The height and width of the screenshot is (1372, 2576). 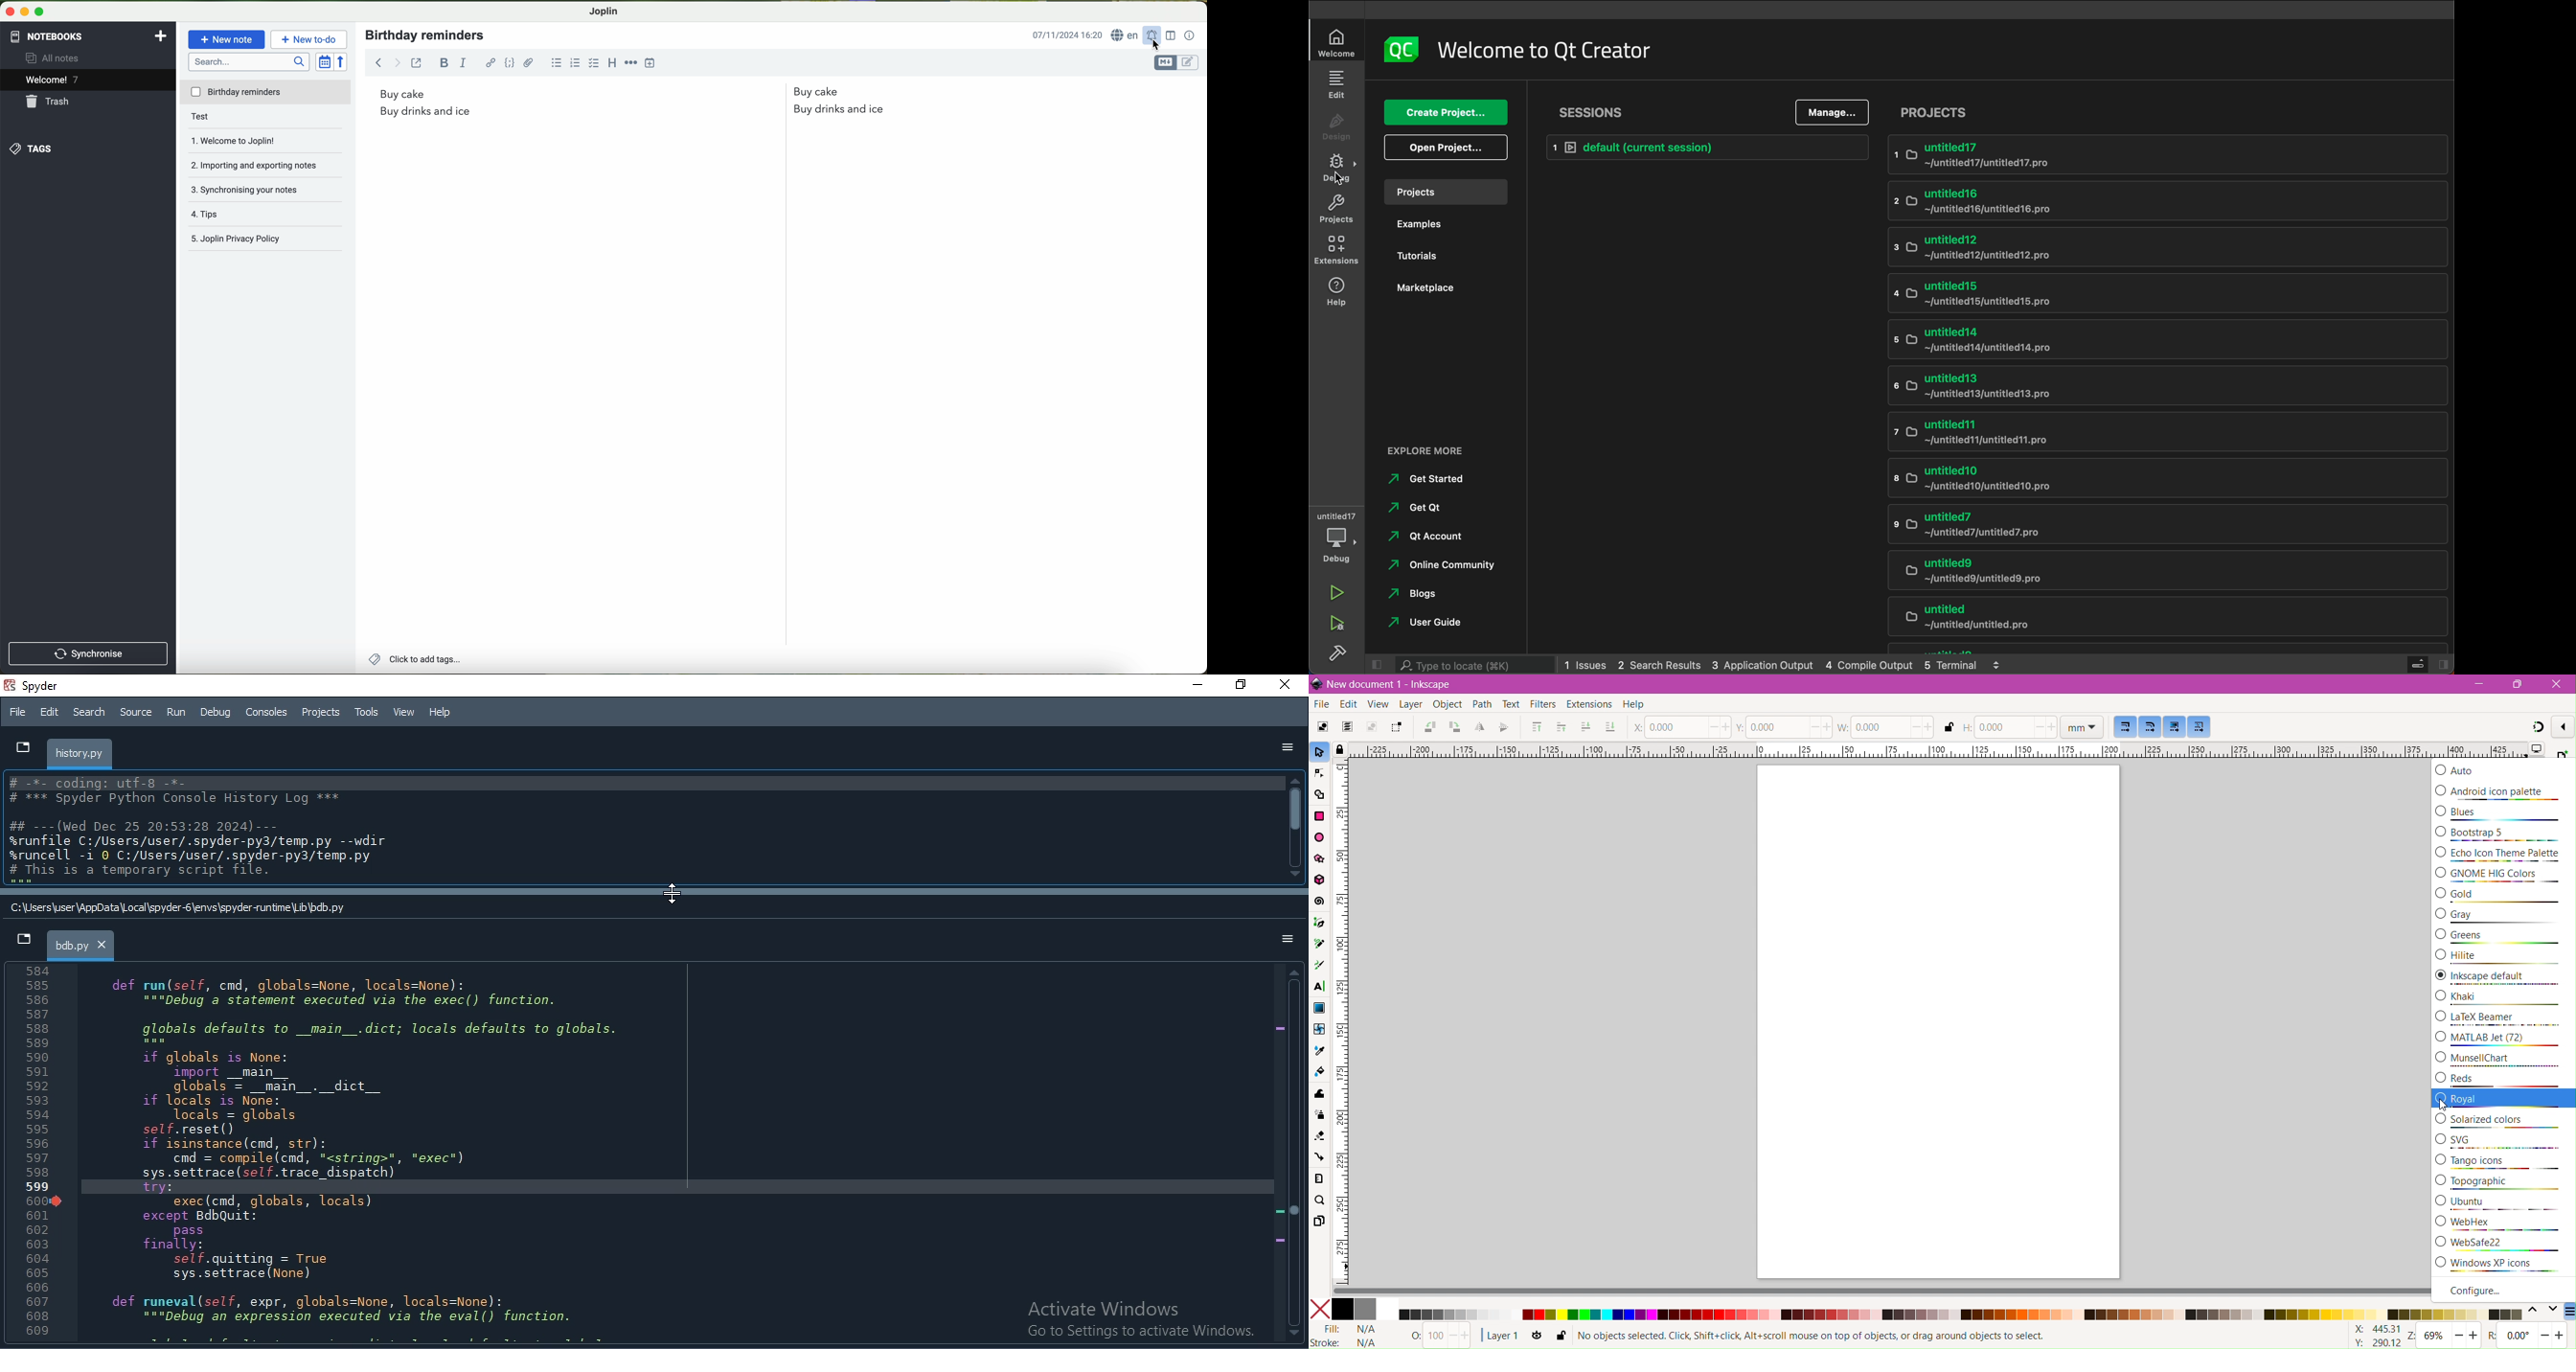 I want to click on Solarized Colors, so click(x=2505, y=1122).